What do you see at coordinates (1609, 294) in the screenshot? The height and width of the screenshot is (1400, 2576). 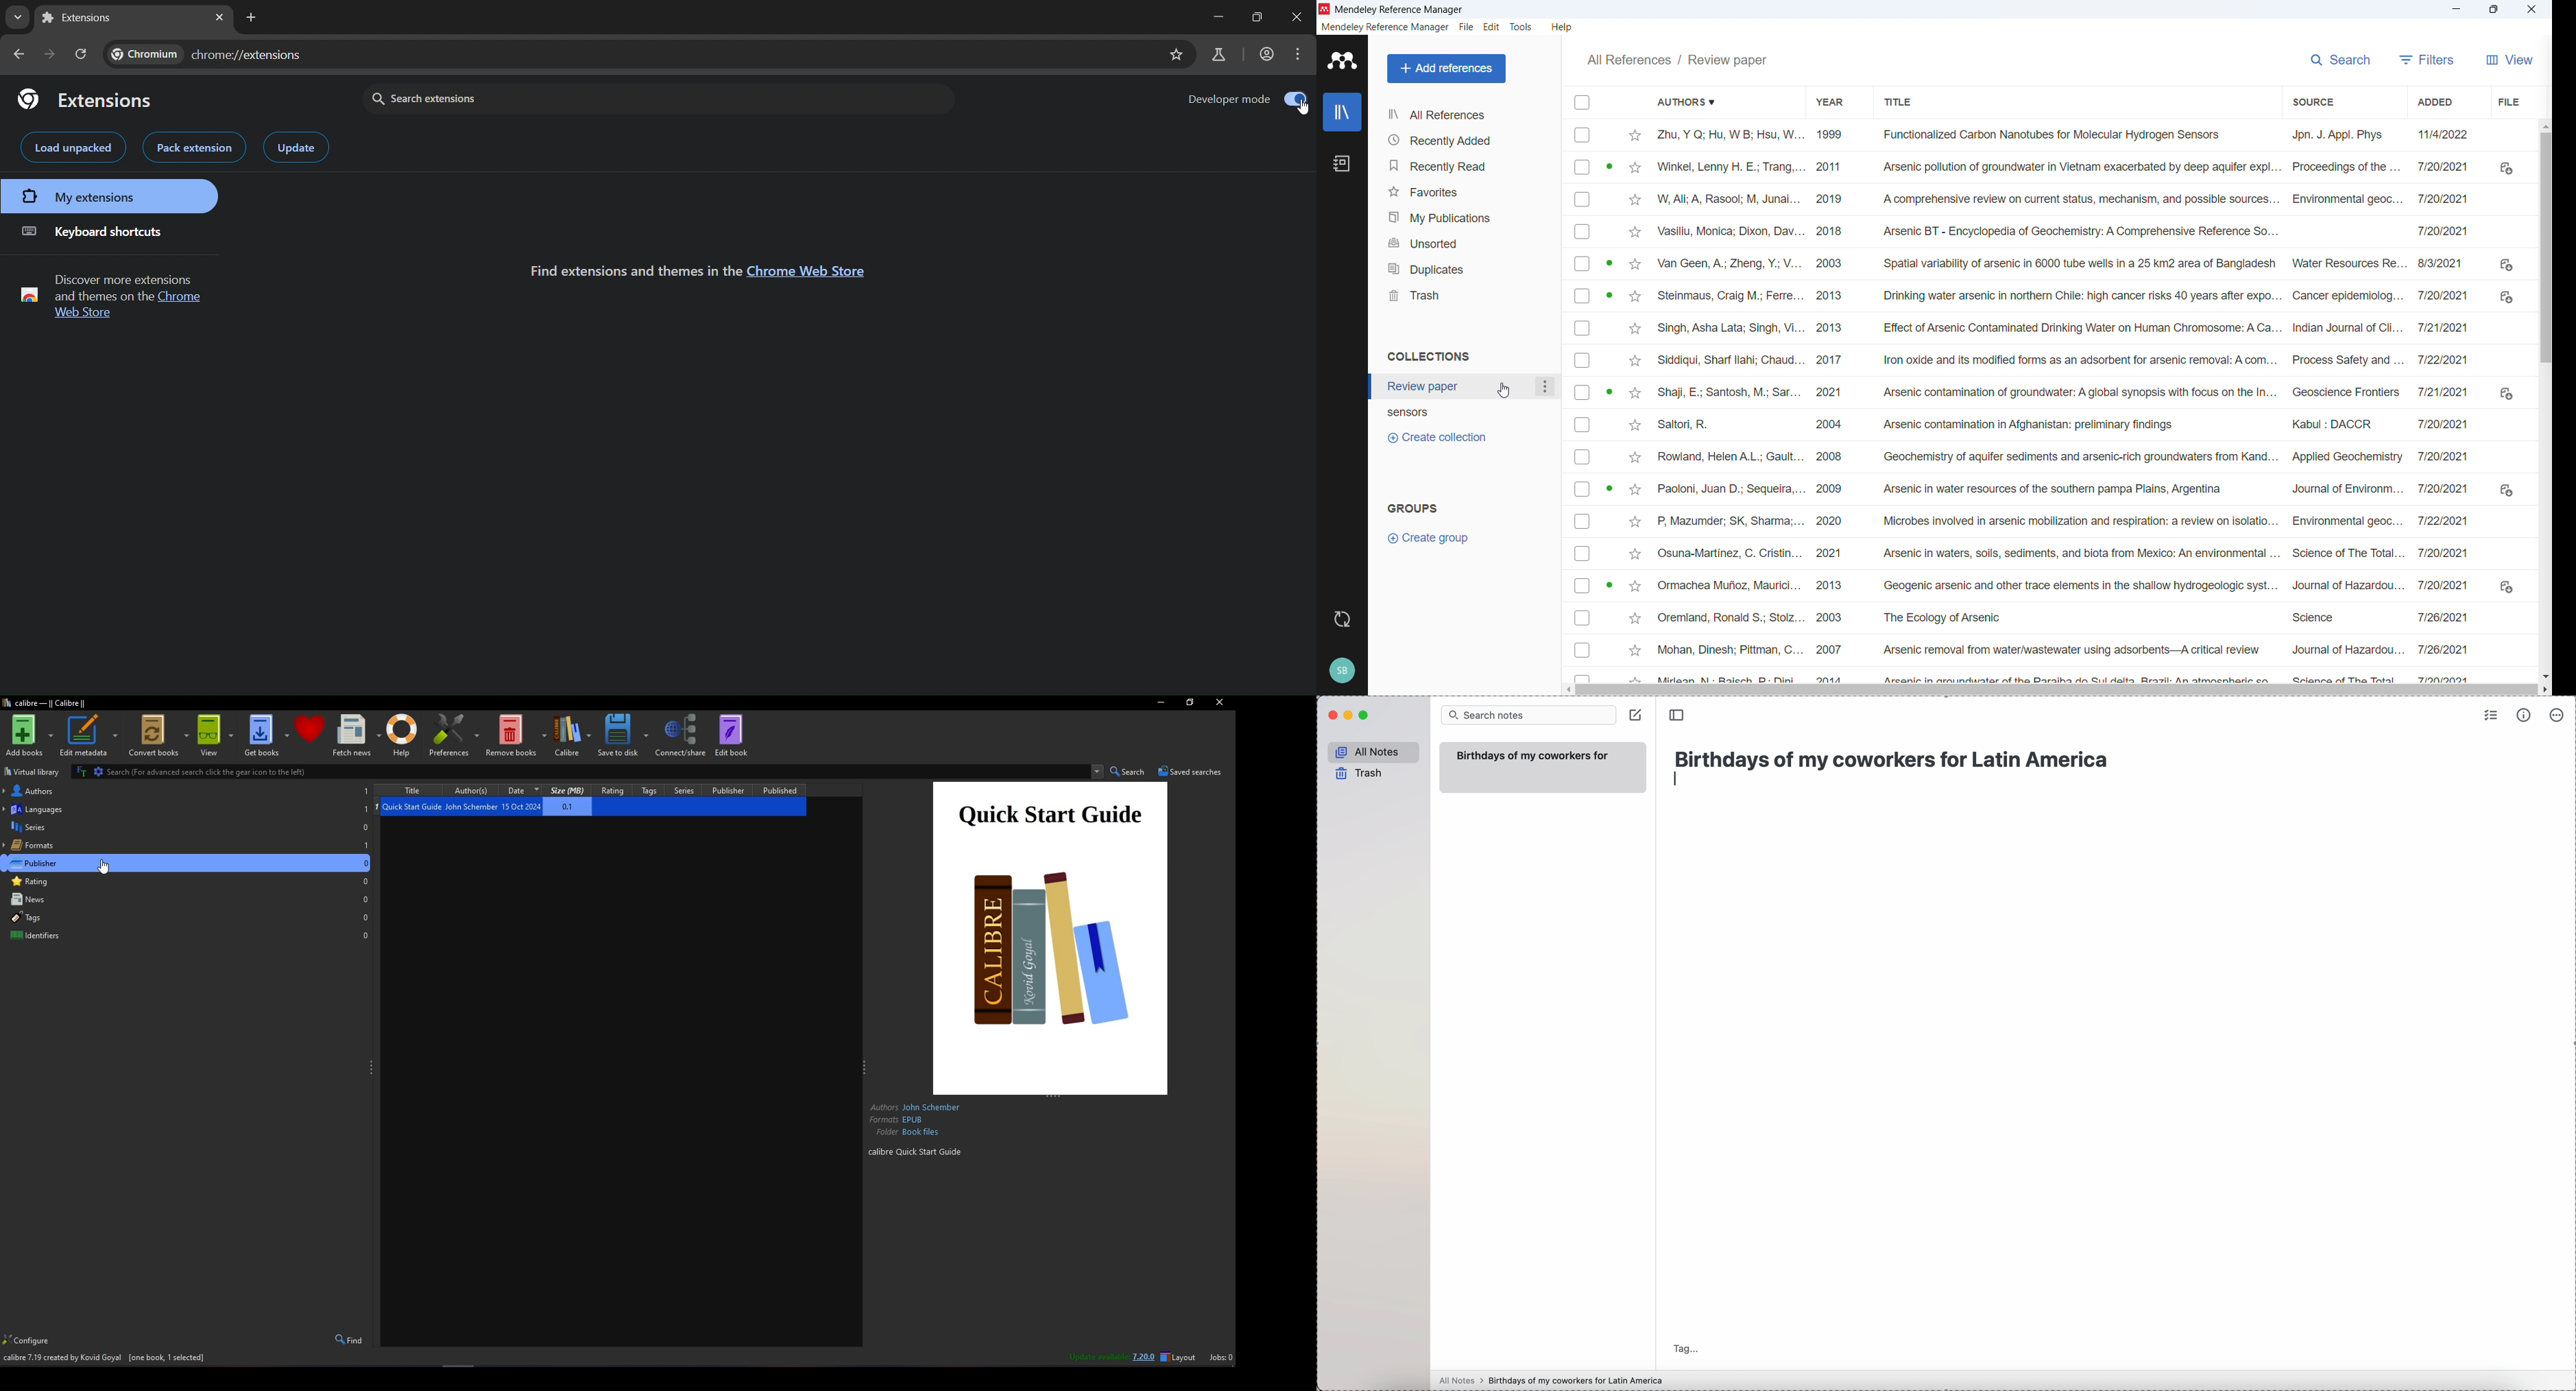 I see `PDF available` at bounding box center [1609, 294].